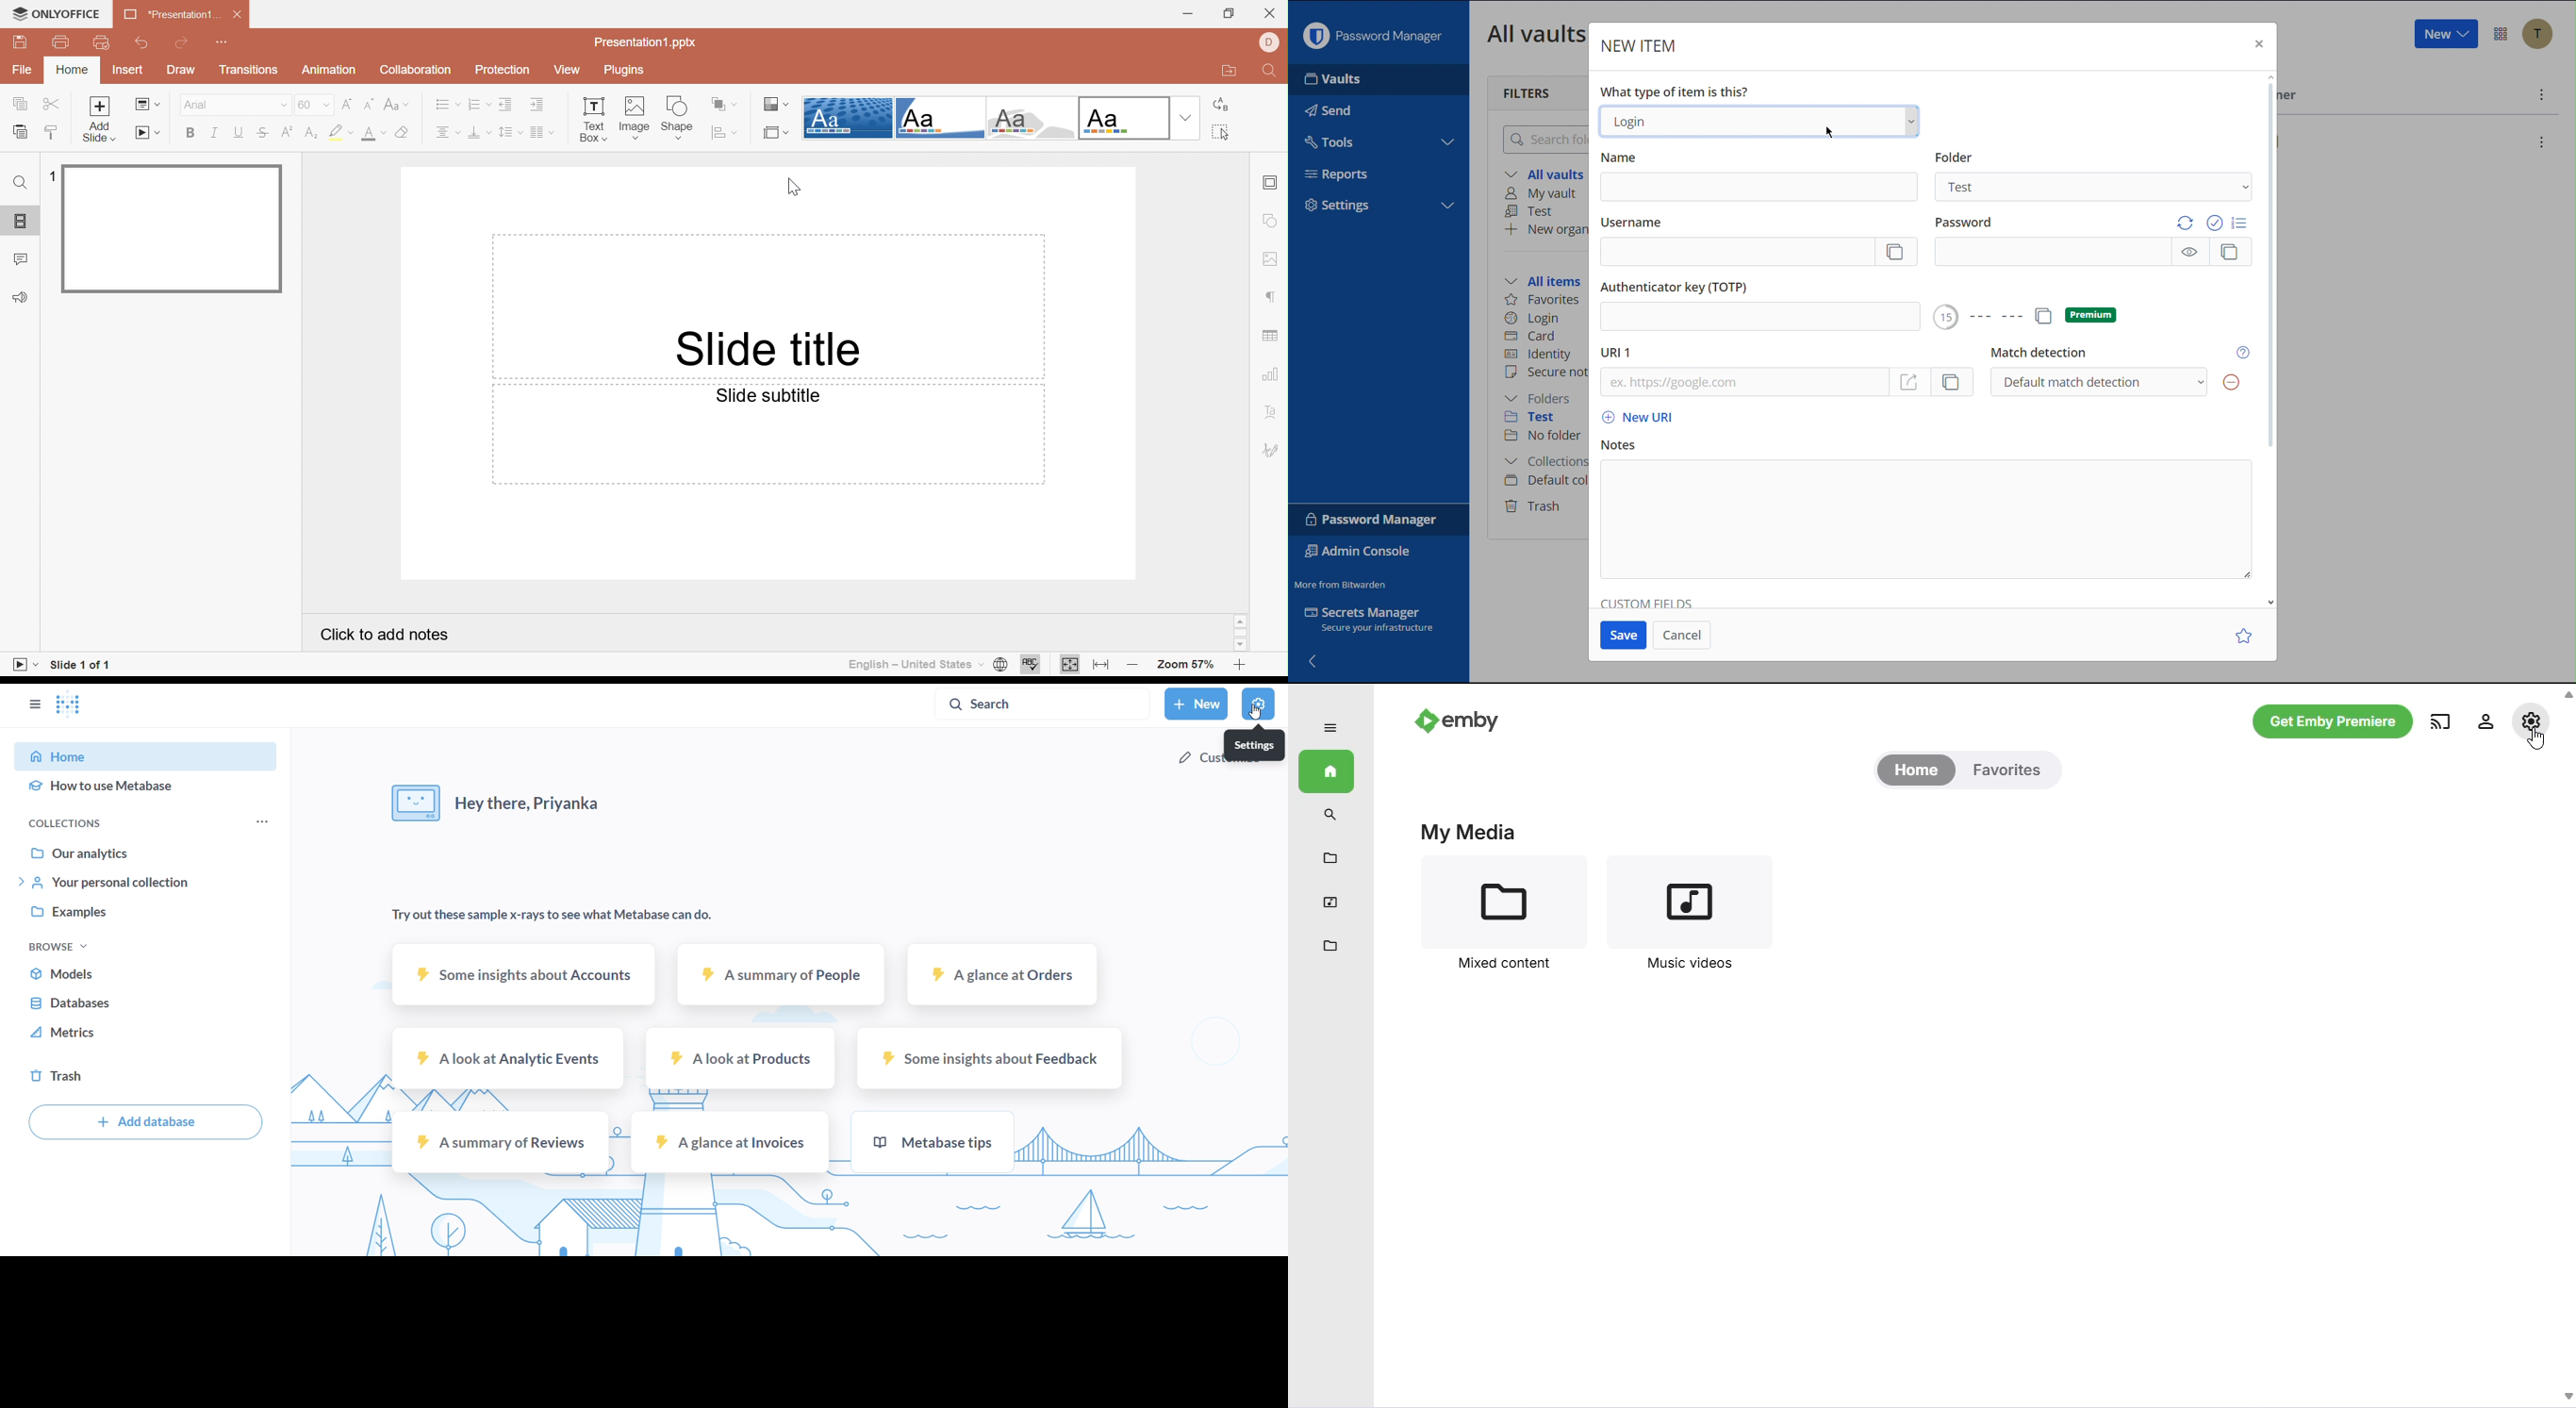 The height and width of the screenshot is (1428, 2576). What do you see at coordinates (676, 118) in the screenshot?
I see `Shape` at bounding box center [676, 118].